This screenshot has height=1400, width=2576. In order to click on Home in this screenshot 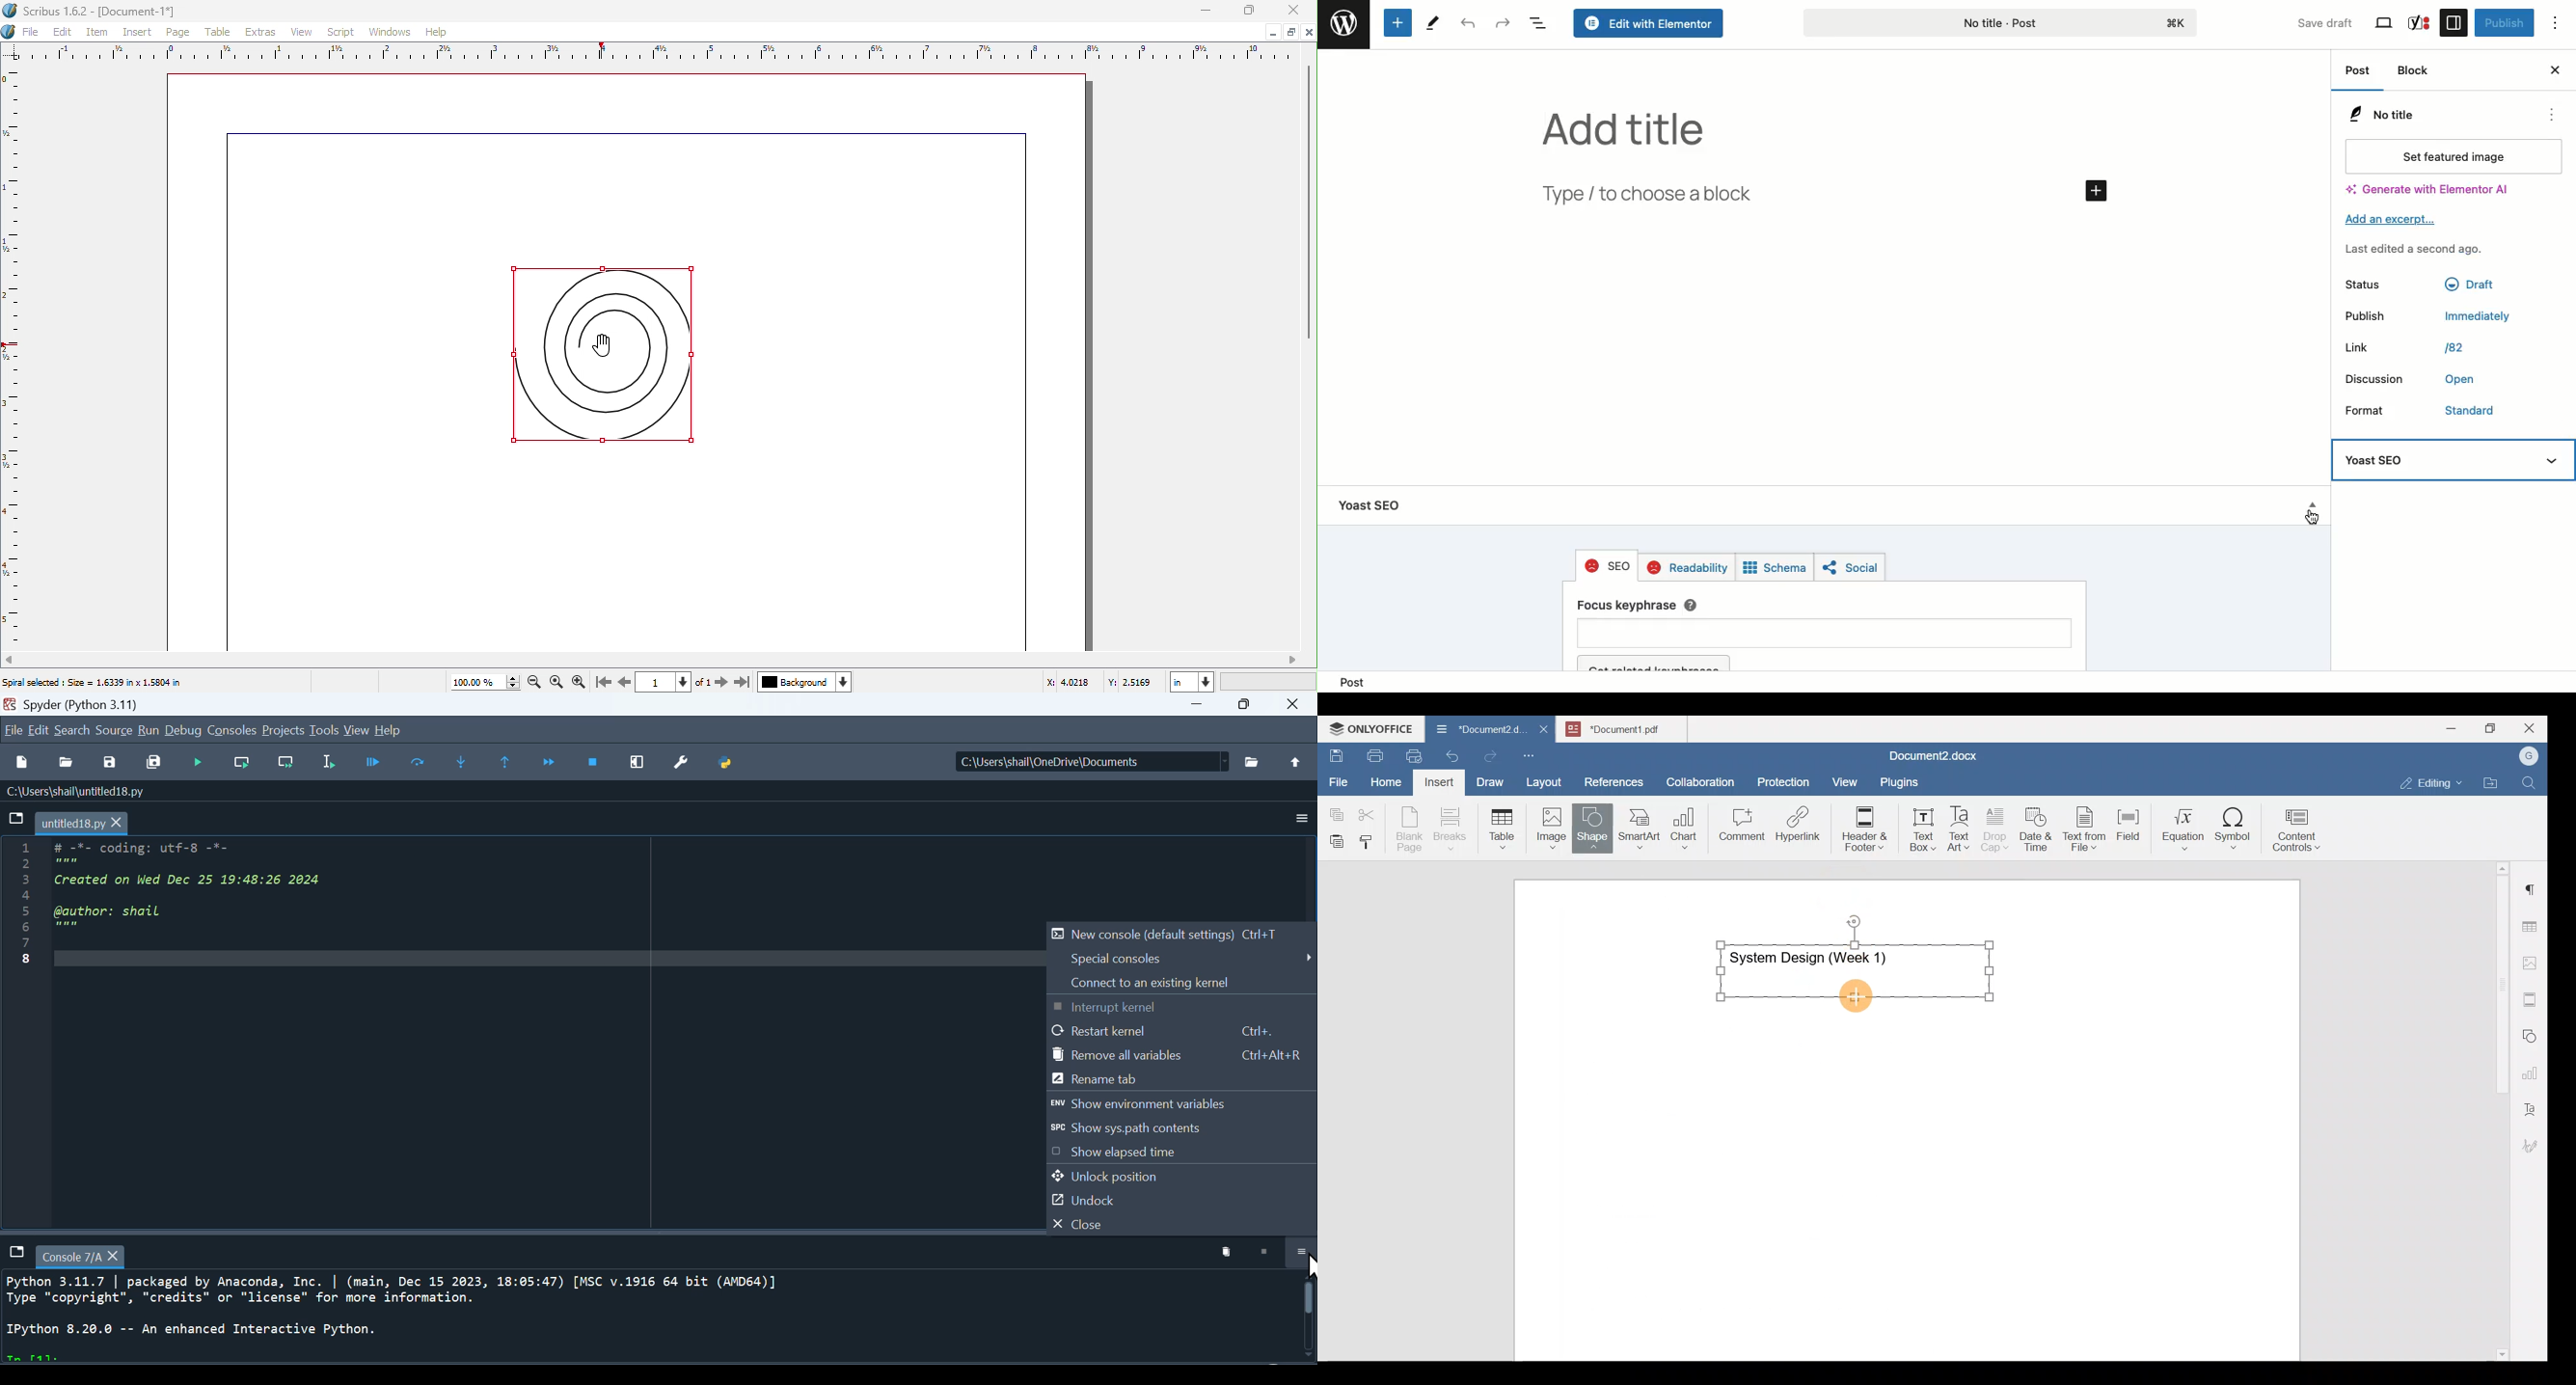, I will do `click(1387, 781)`.